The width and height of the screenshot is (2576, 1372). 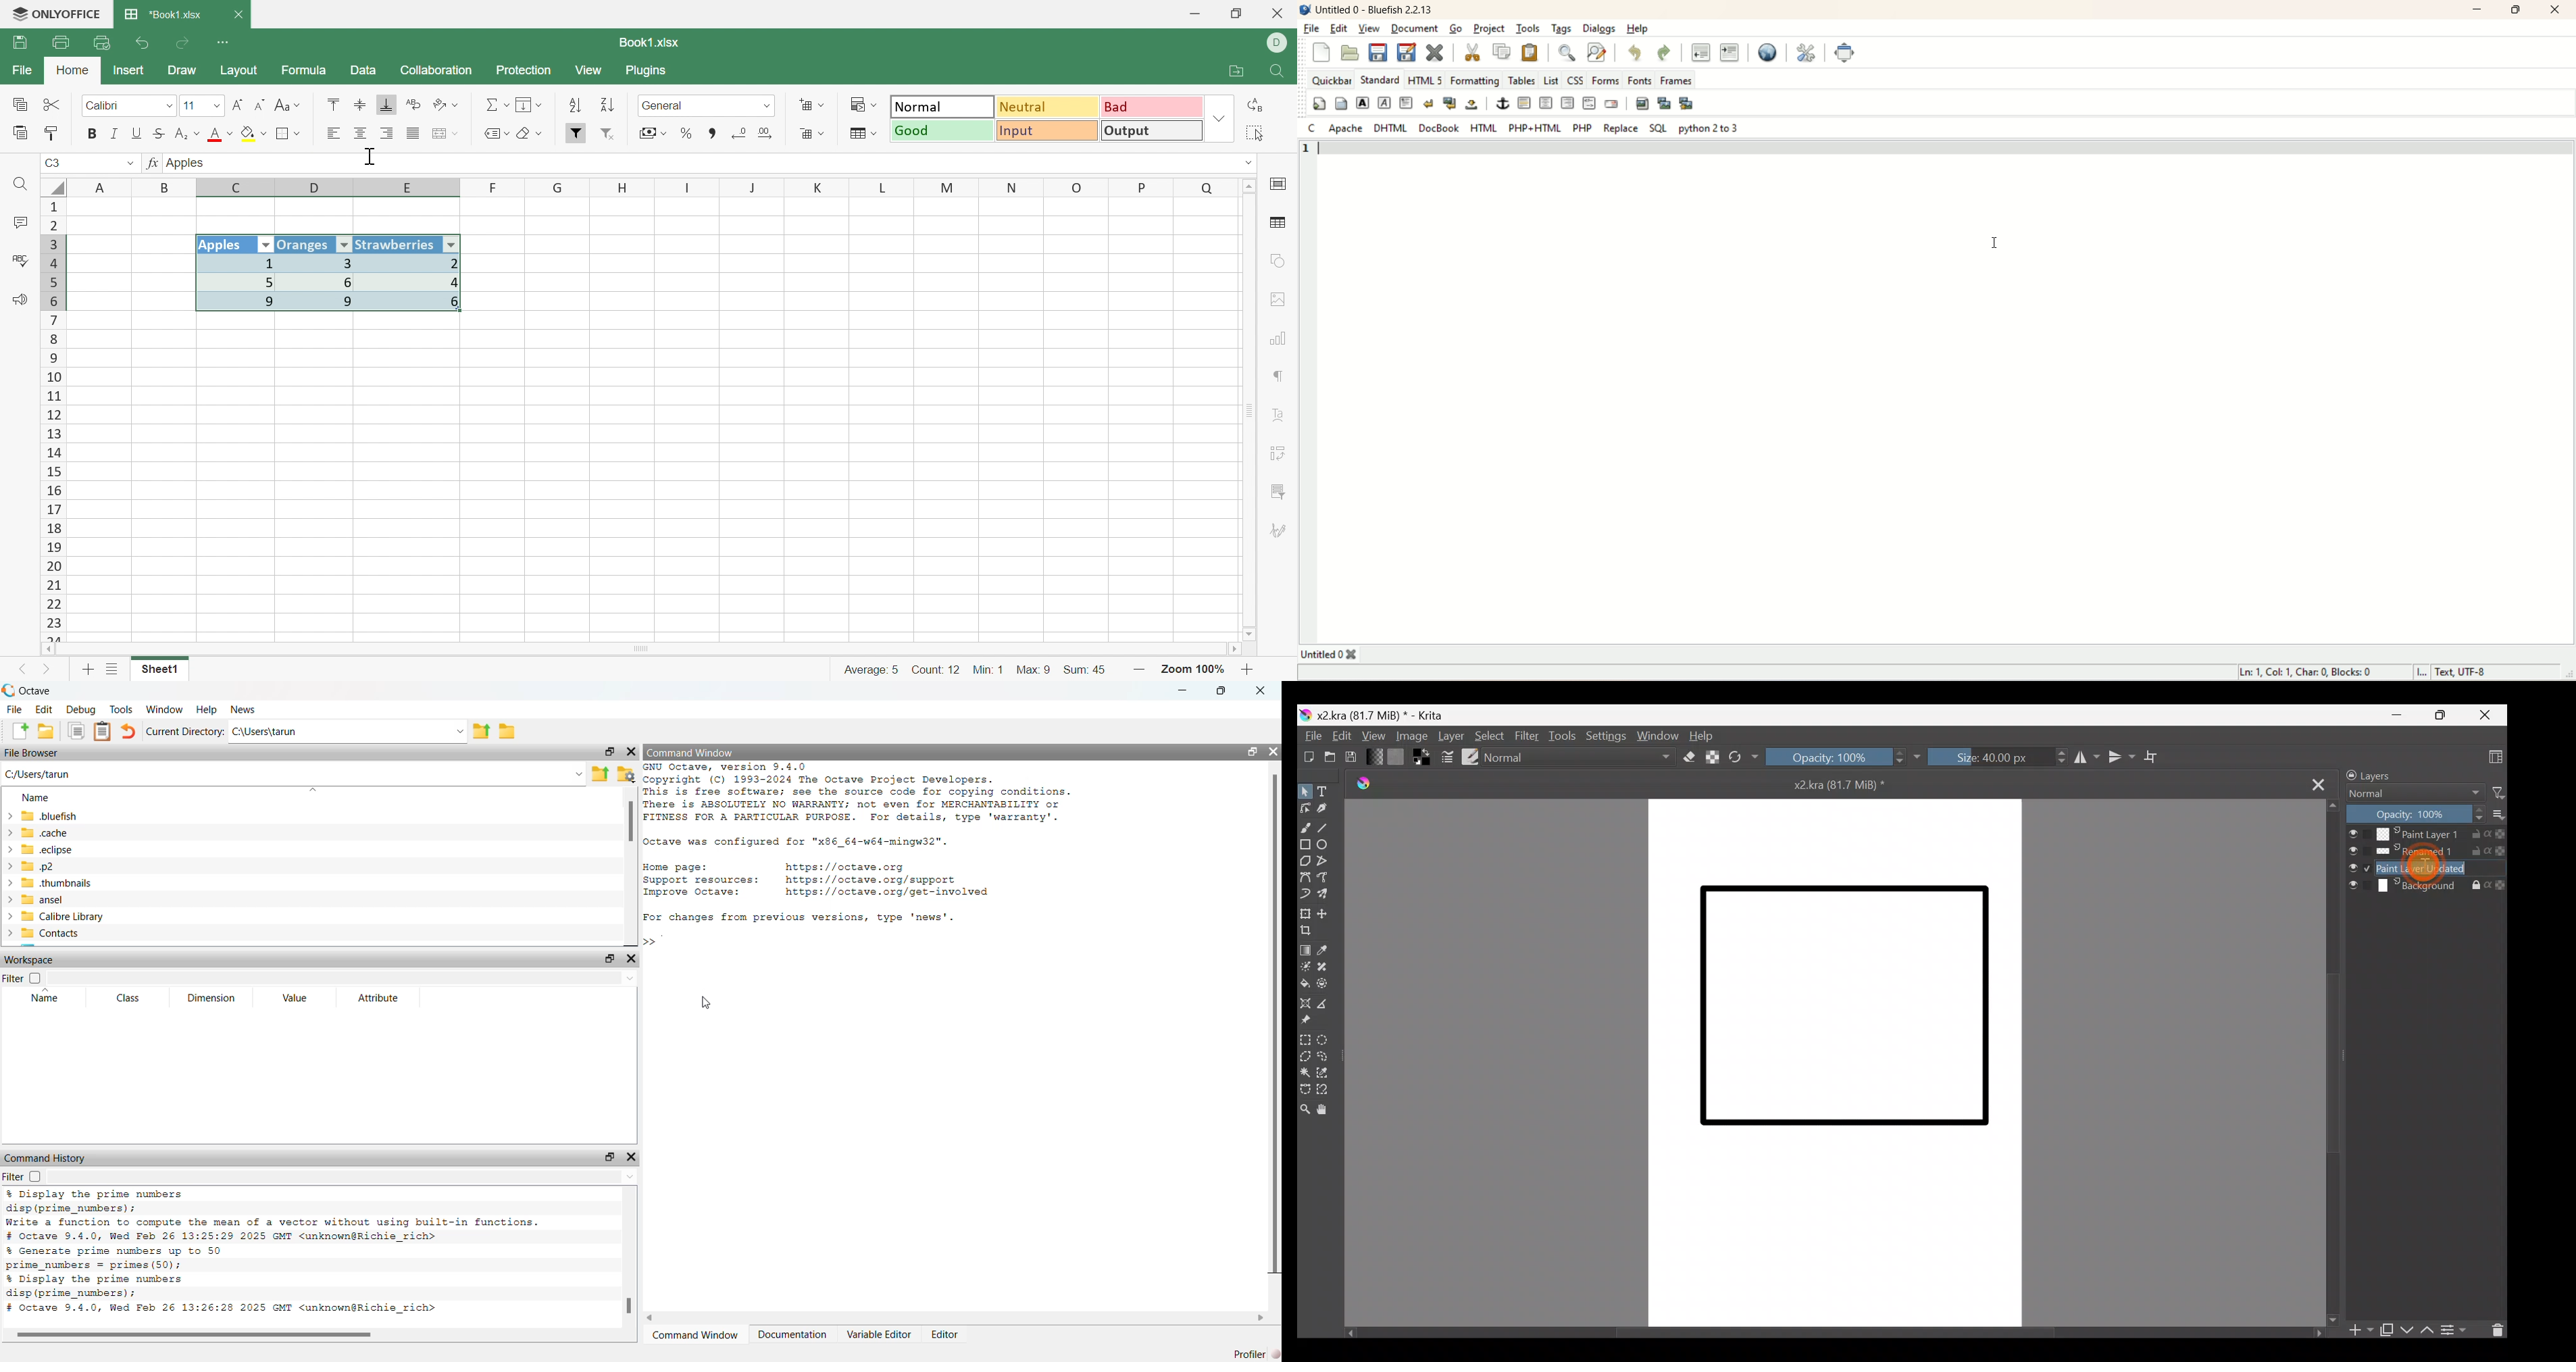 What do you see at coordinates (2358, 1333) in the screenshot?
I see `Add layer` at bounding box center [2358, 1333].